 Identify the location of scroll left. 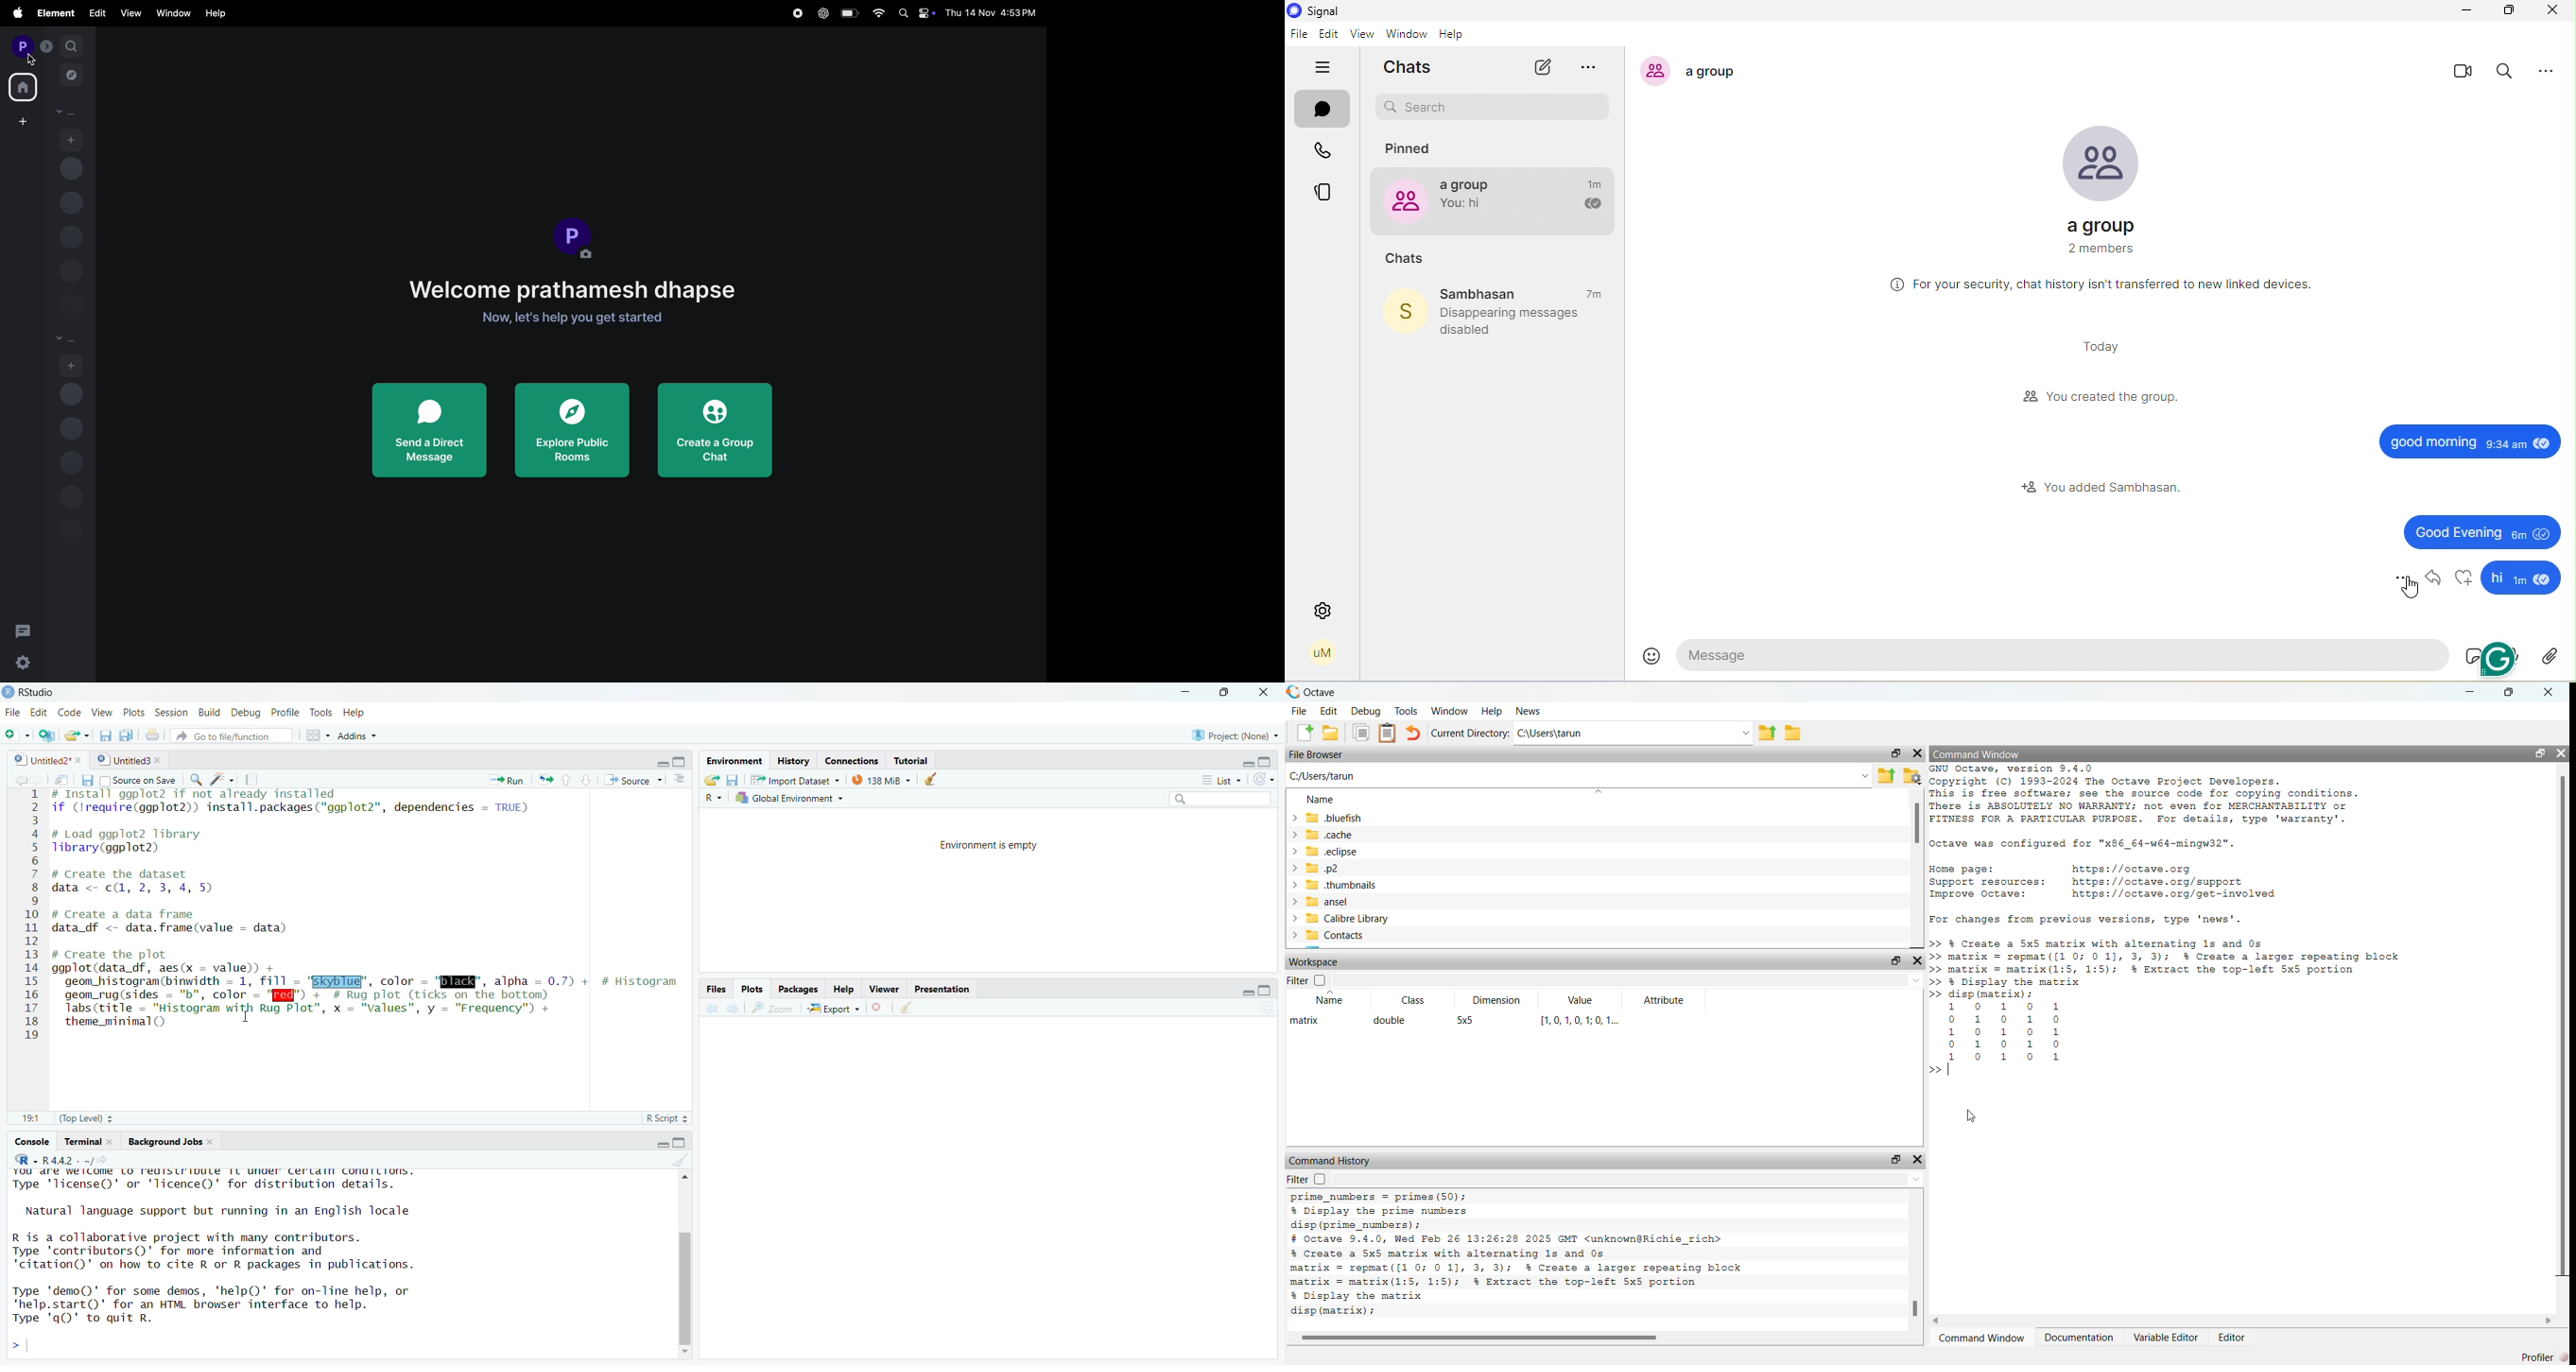
(1937, 1321).